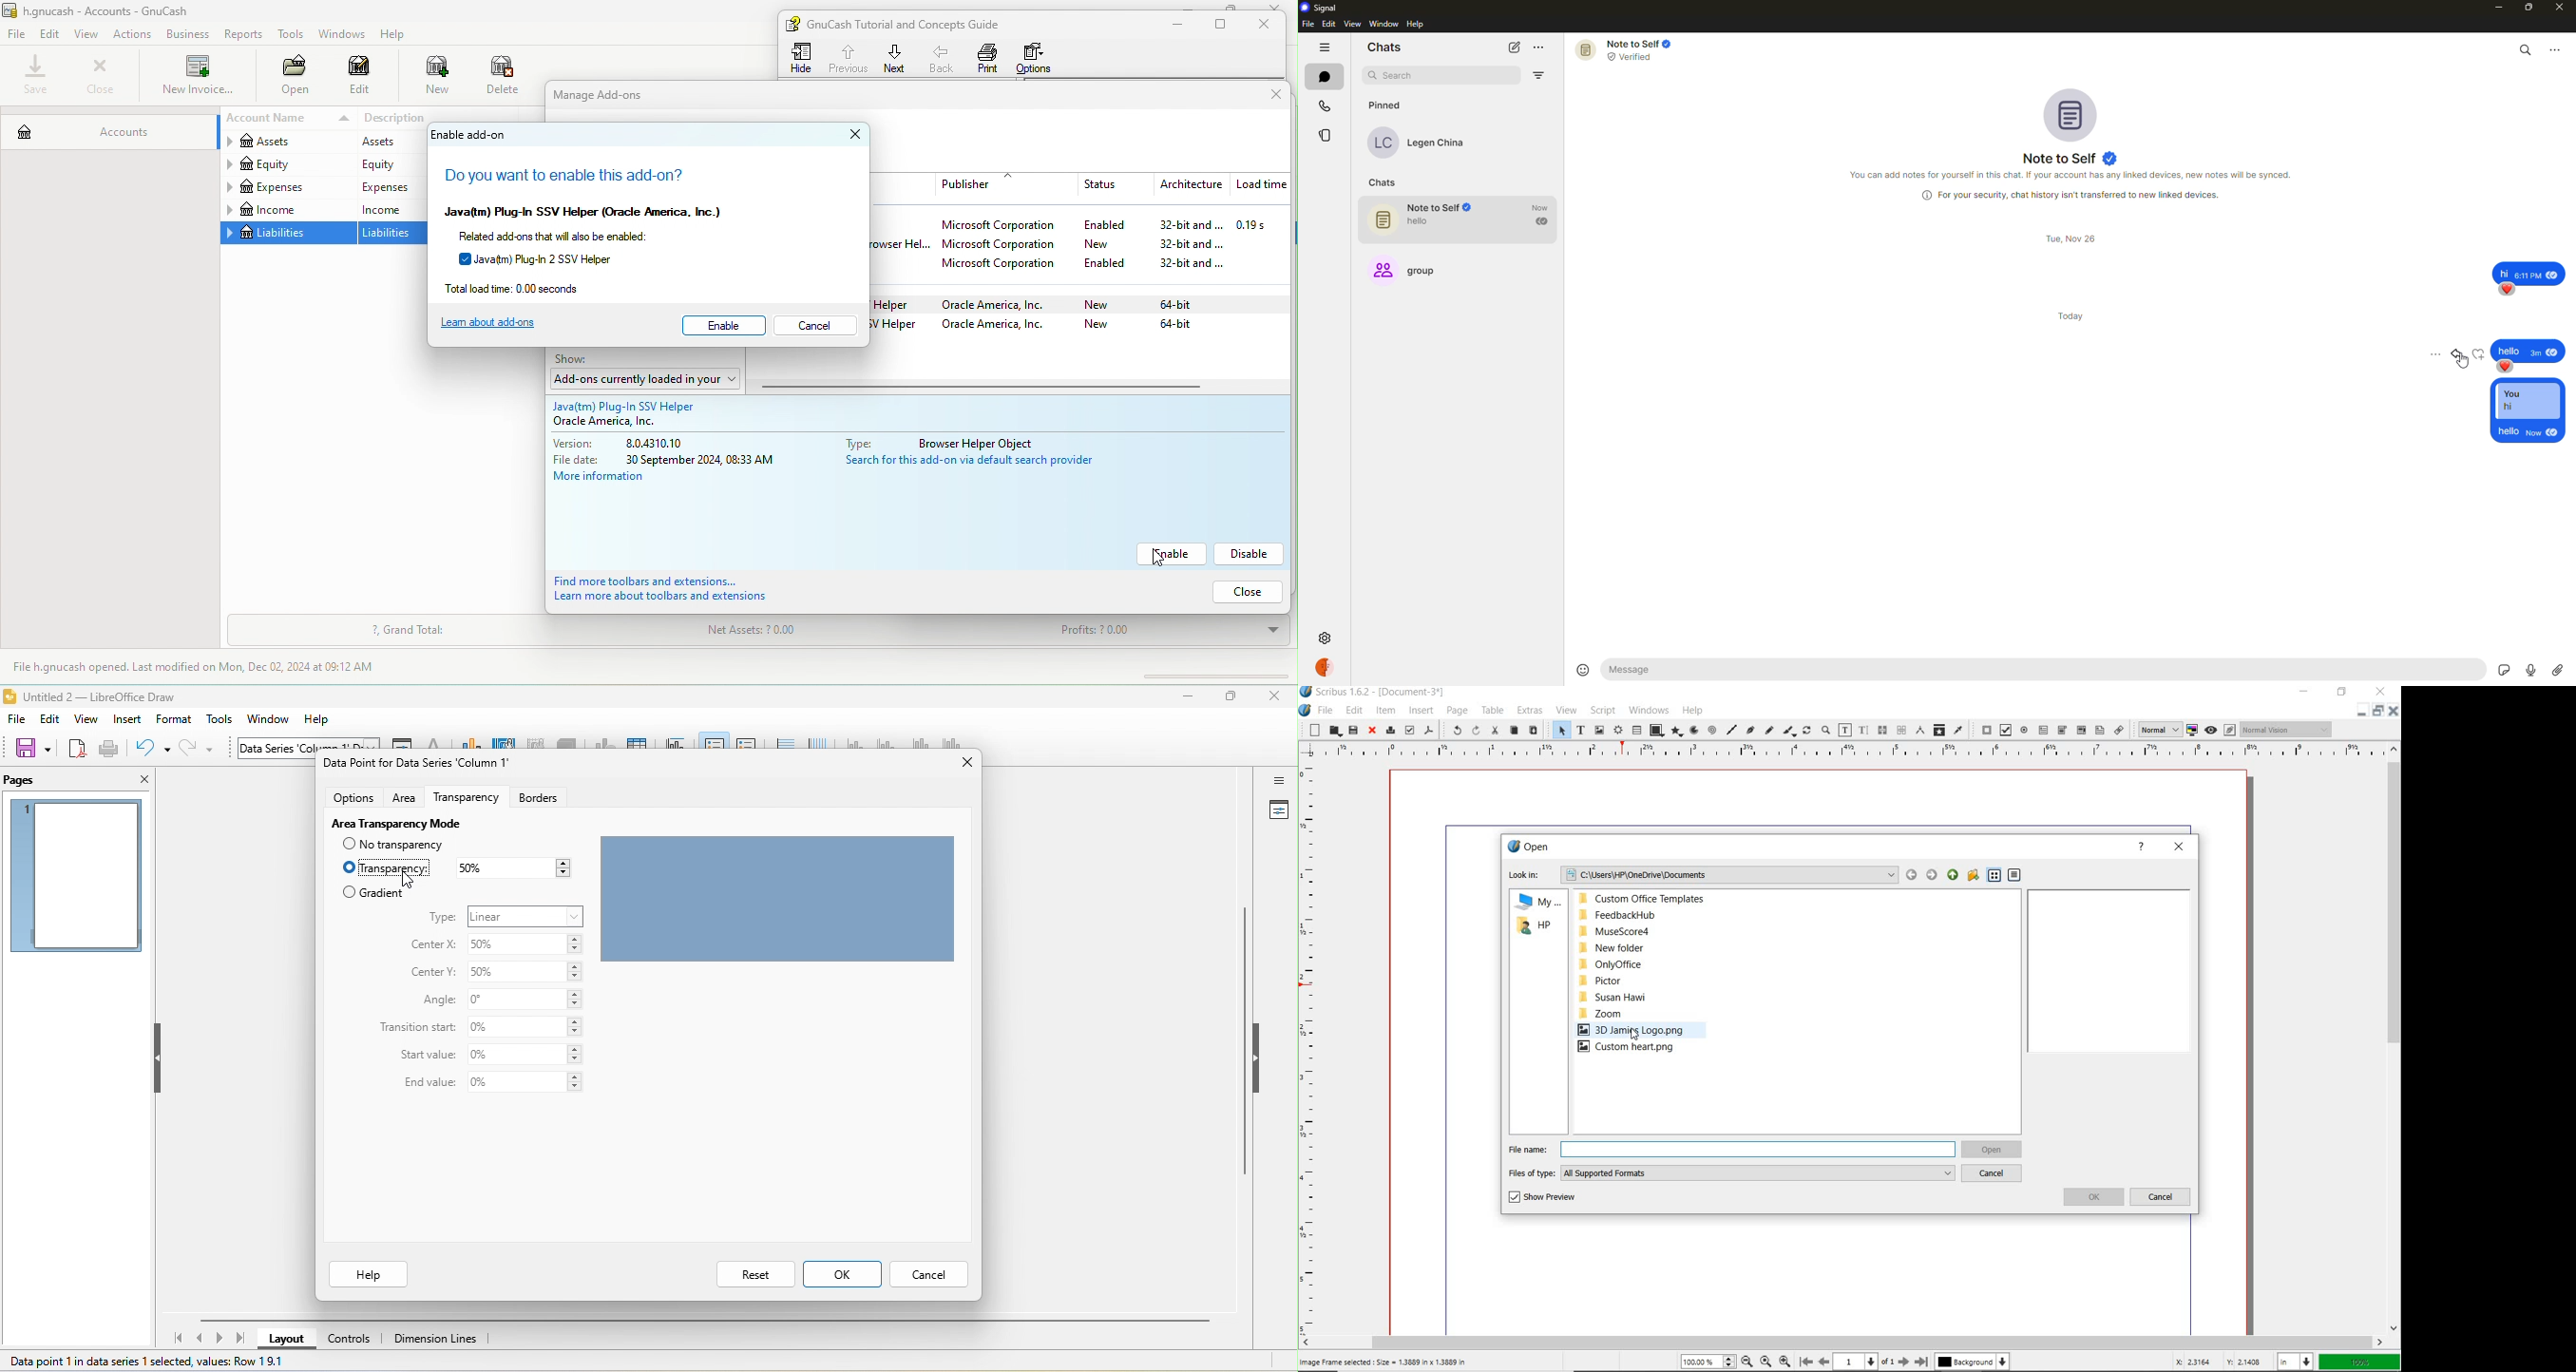  I want to click on OK, so click(2092, 1198).